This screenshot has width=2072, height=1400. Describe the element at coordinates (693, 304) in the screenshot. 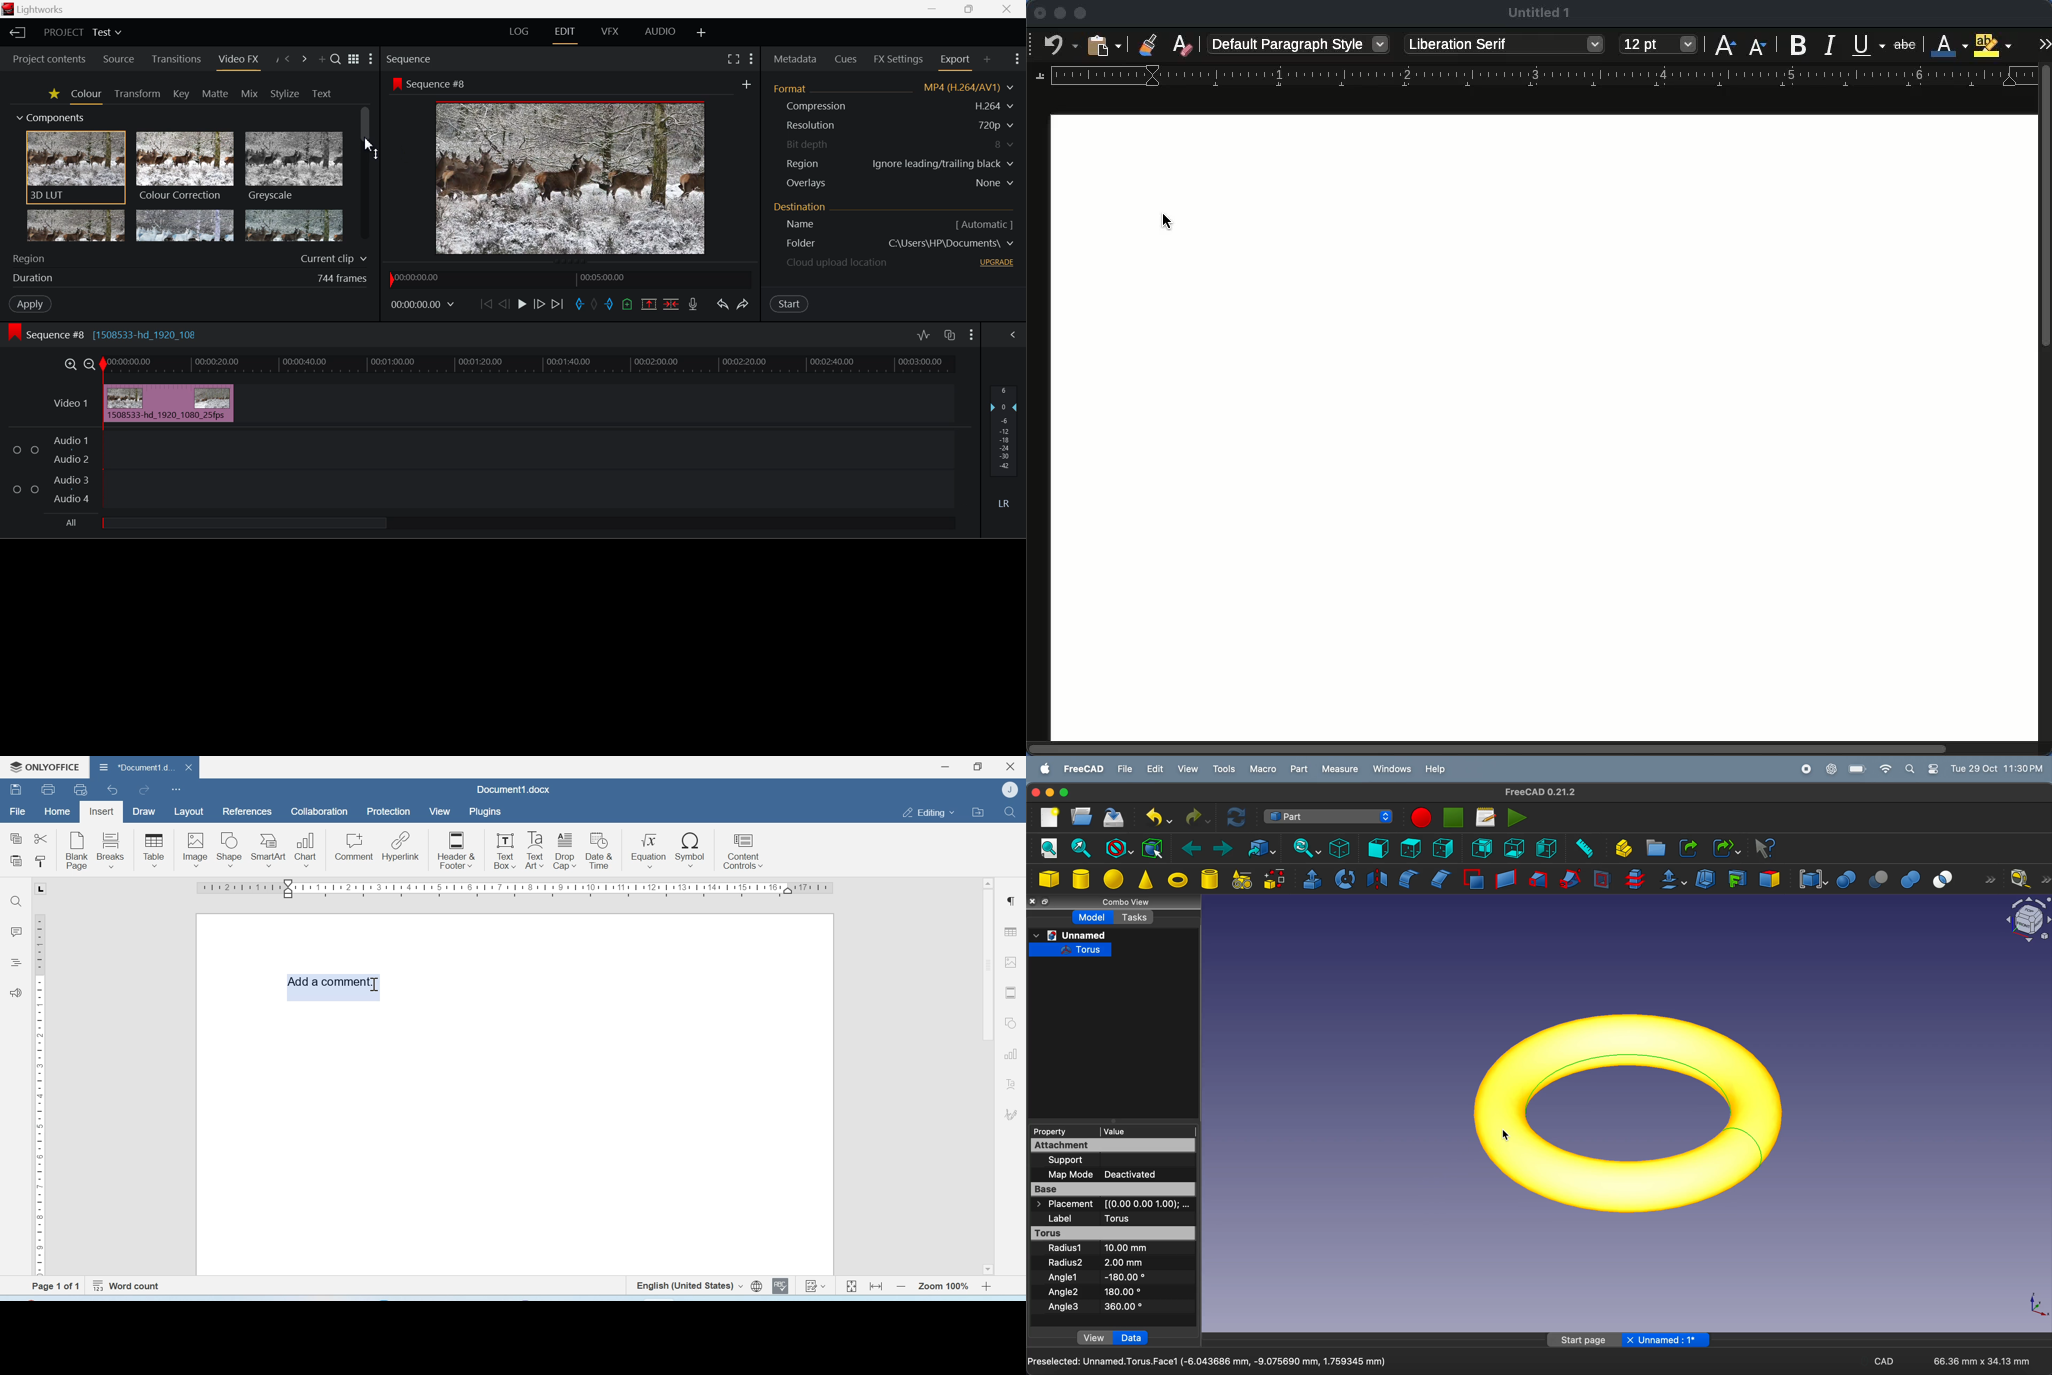

I see `Record Voiceover` at that location.